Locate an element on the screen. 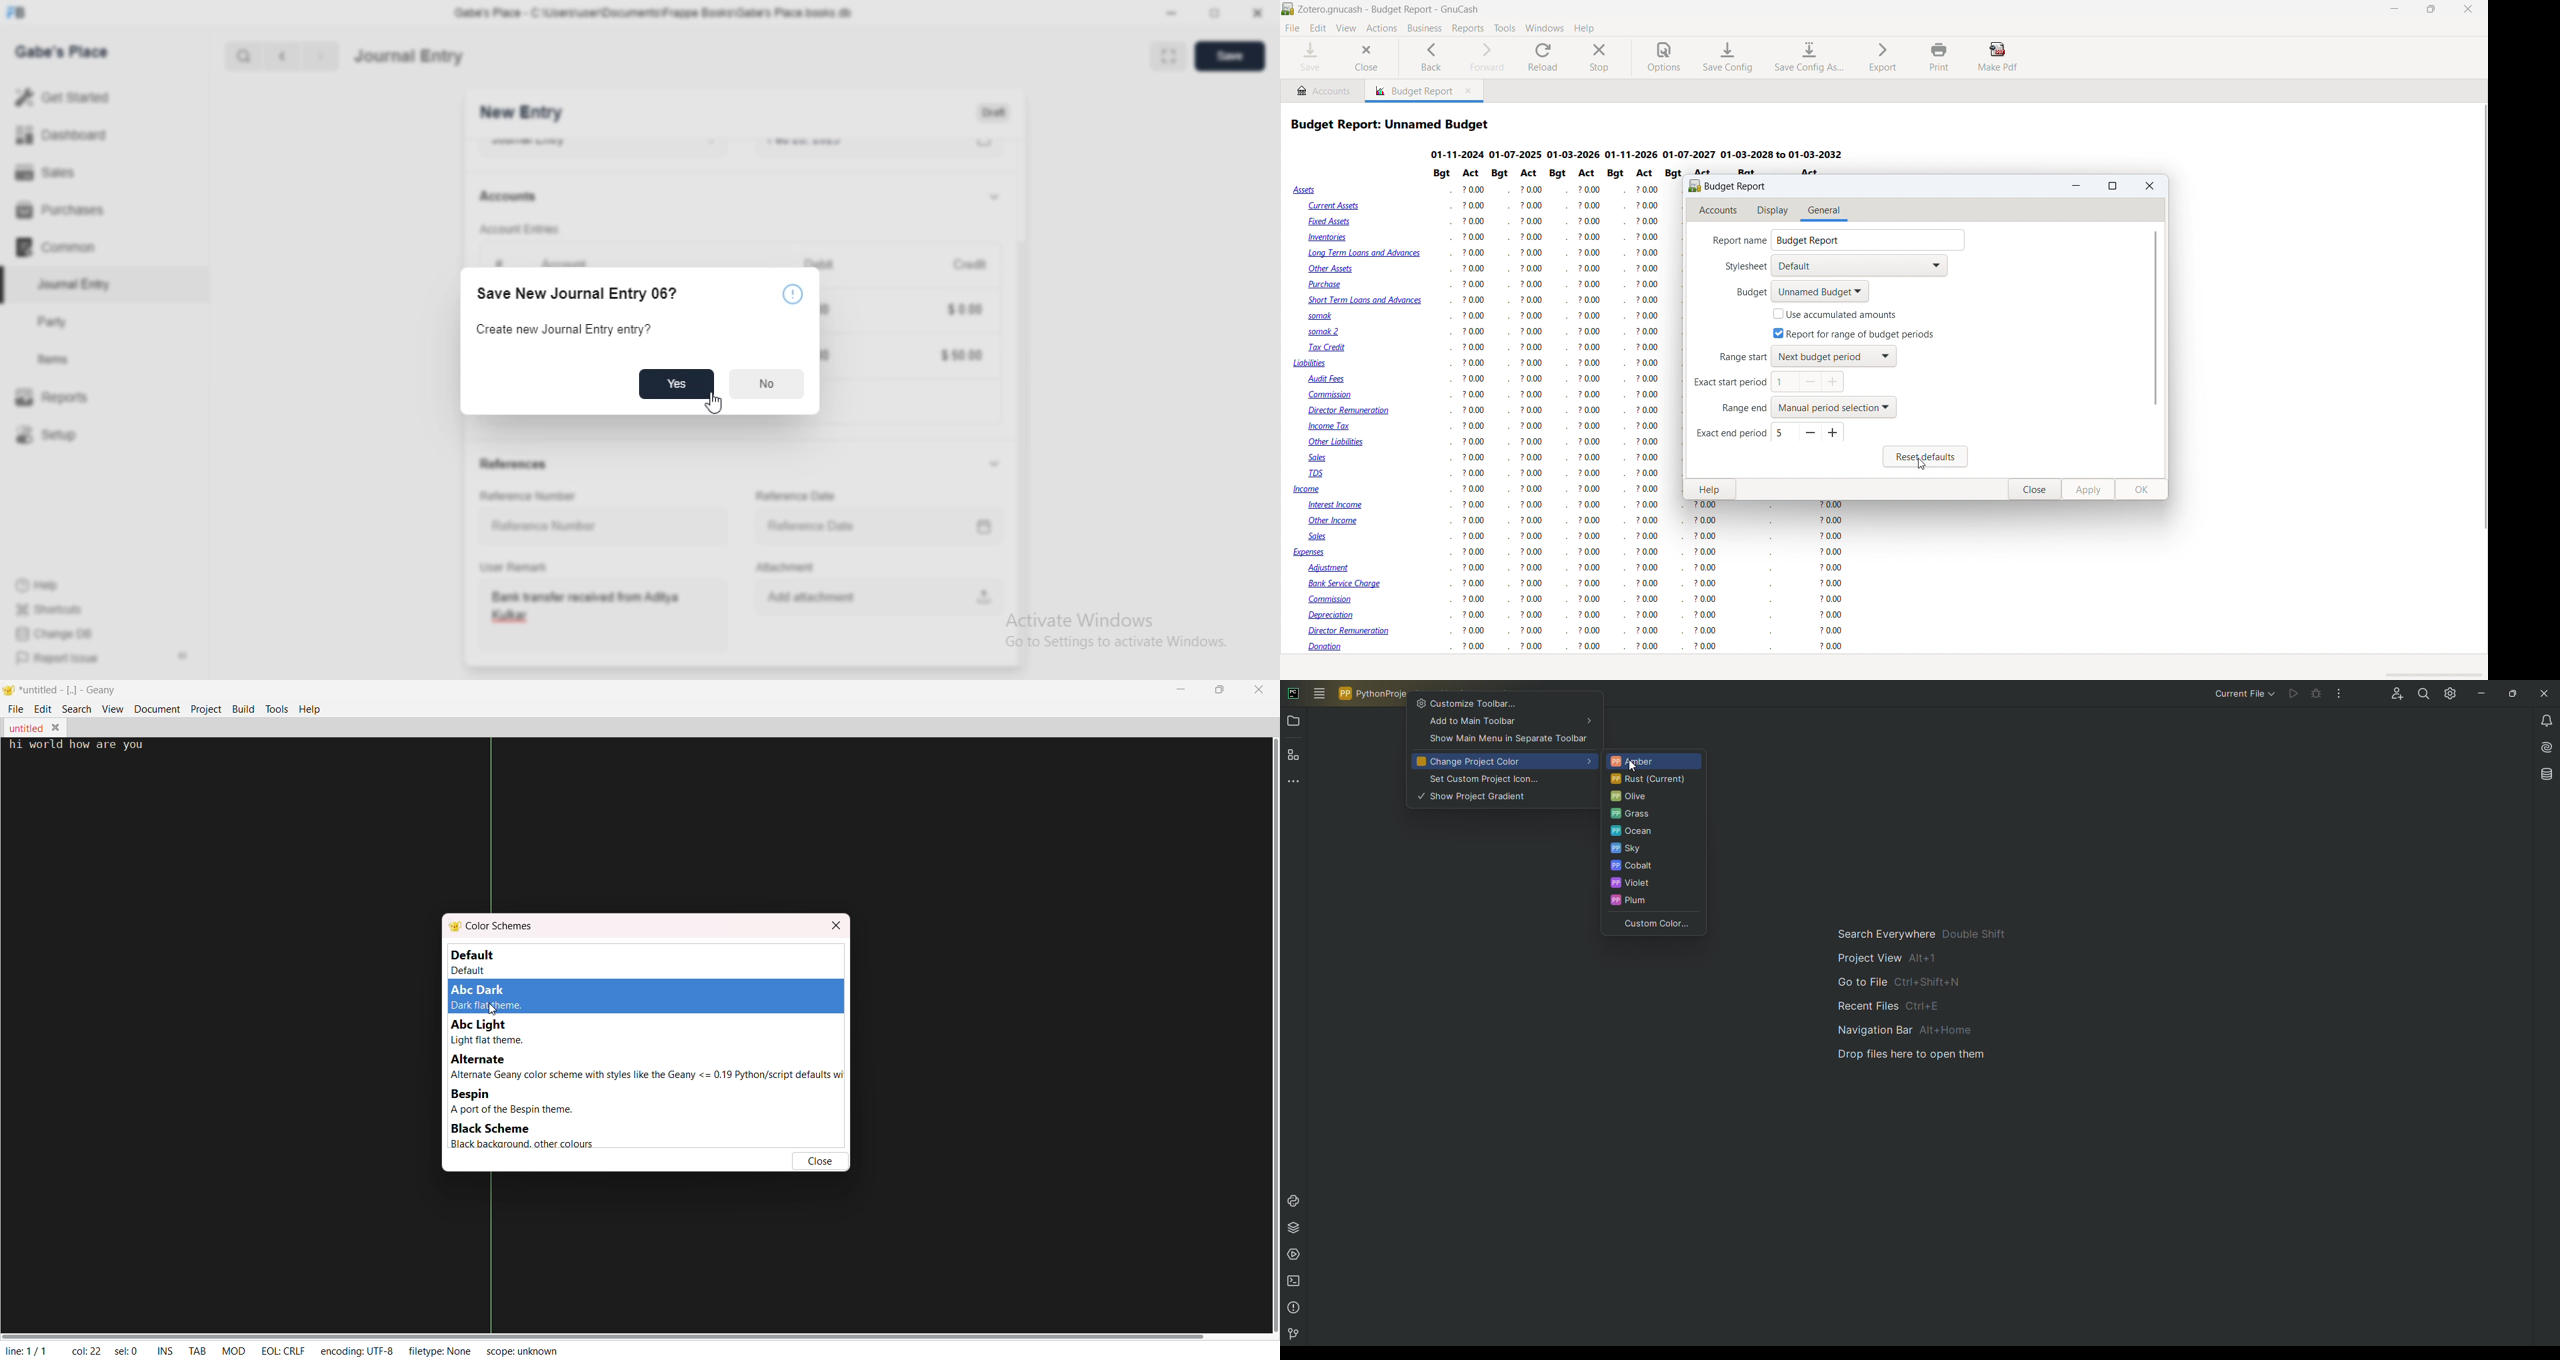 This screenshot has height=1372, width=2576. options is located at coordinates (1664, 58).